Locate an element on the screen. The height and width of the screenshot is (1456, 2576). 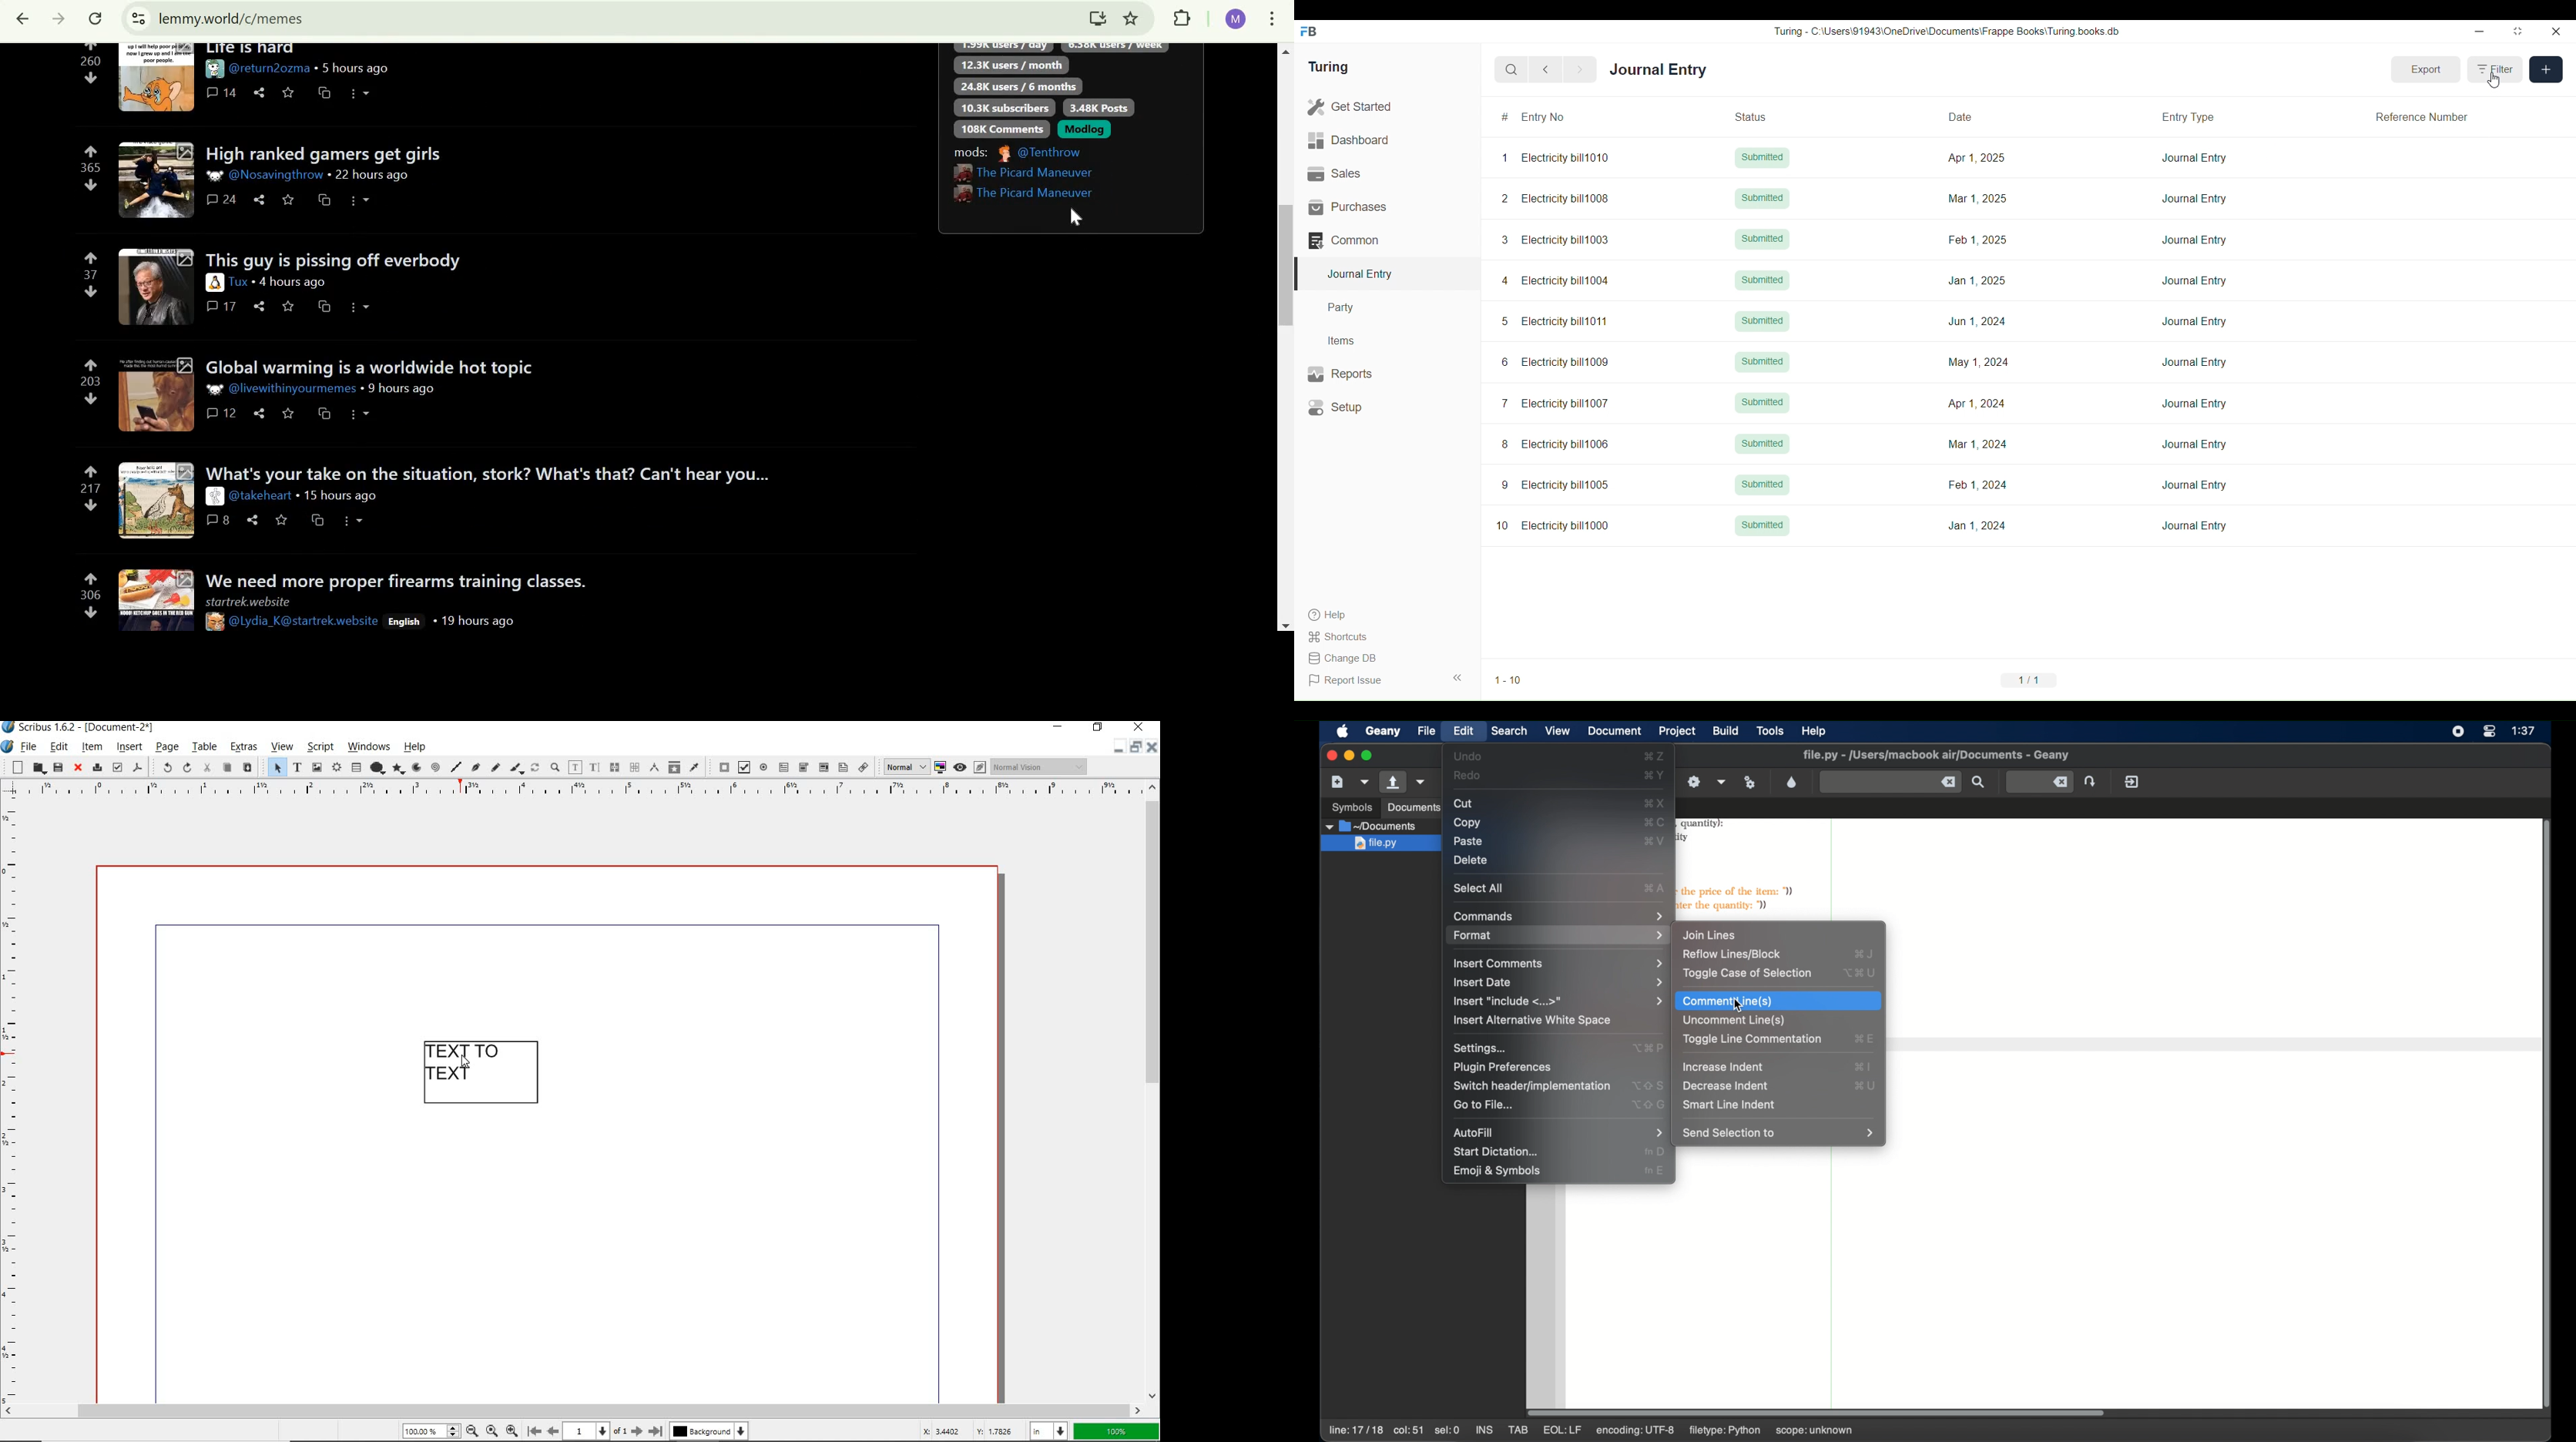
zoom in or zoom out is located at coordinates (555, 769).